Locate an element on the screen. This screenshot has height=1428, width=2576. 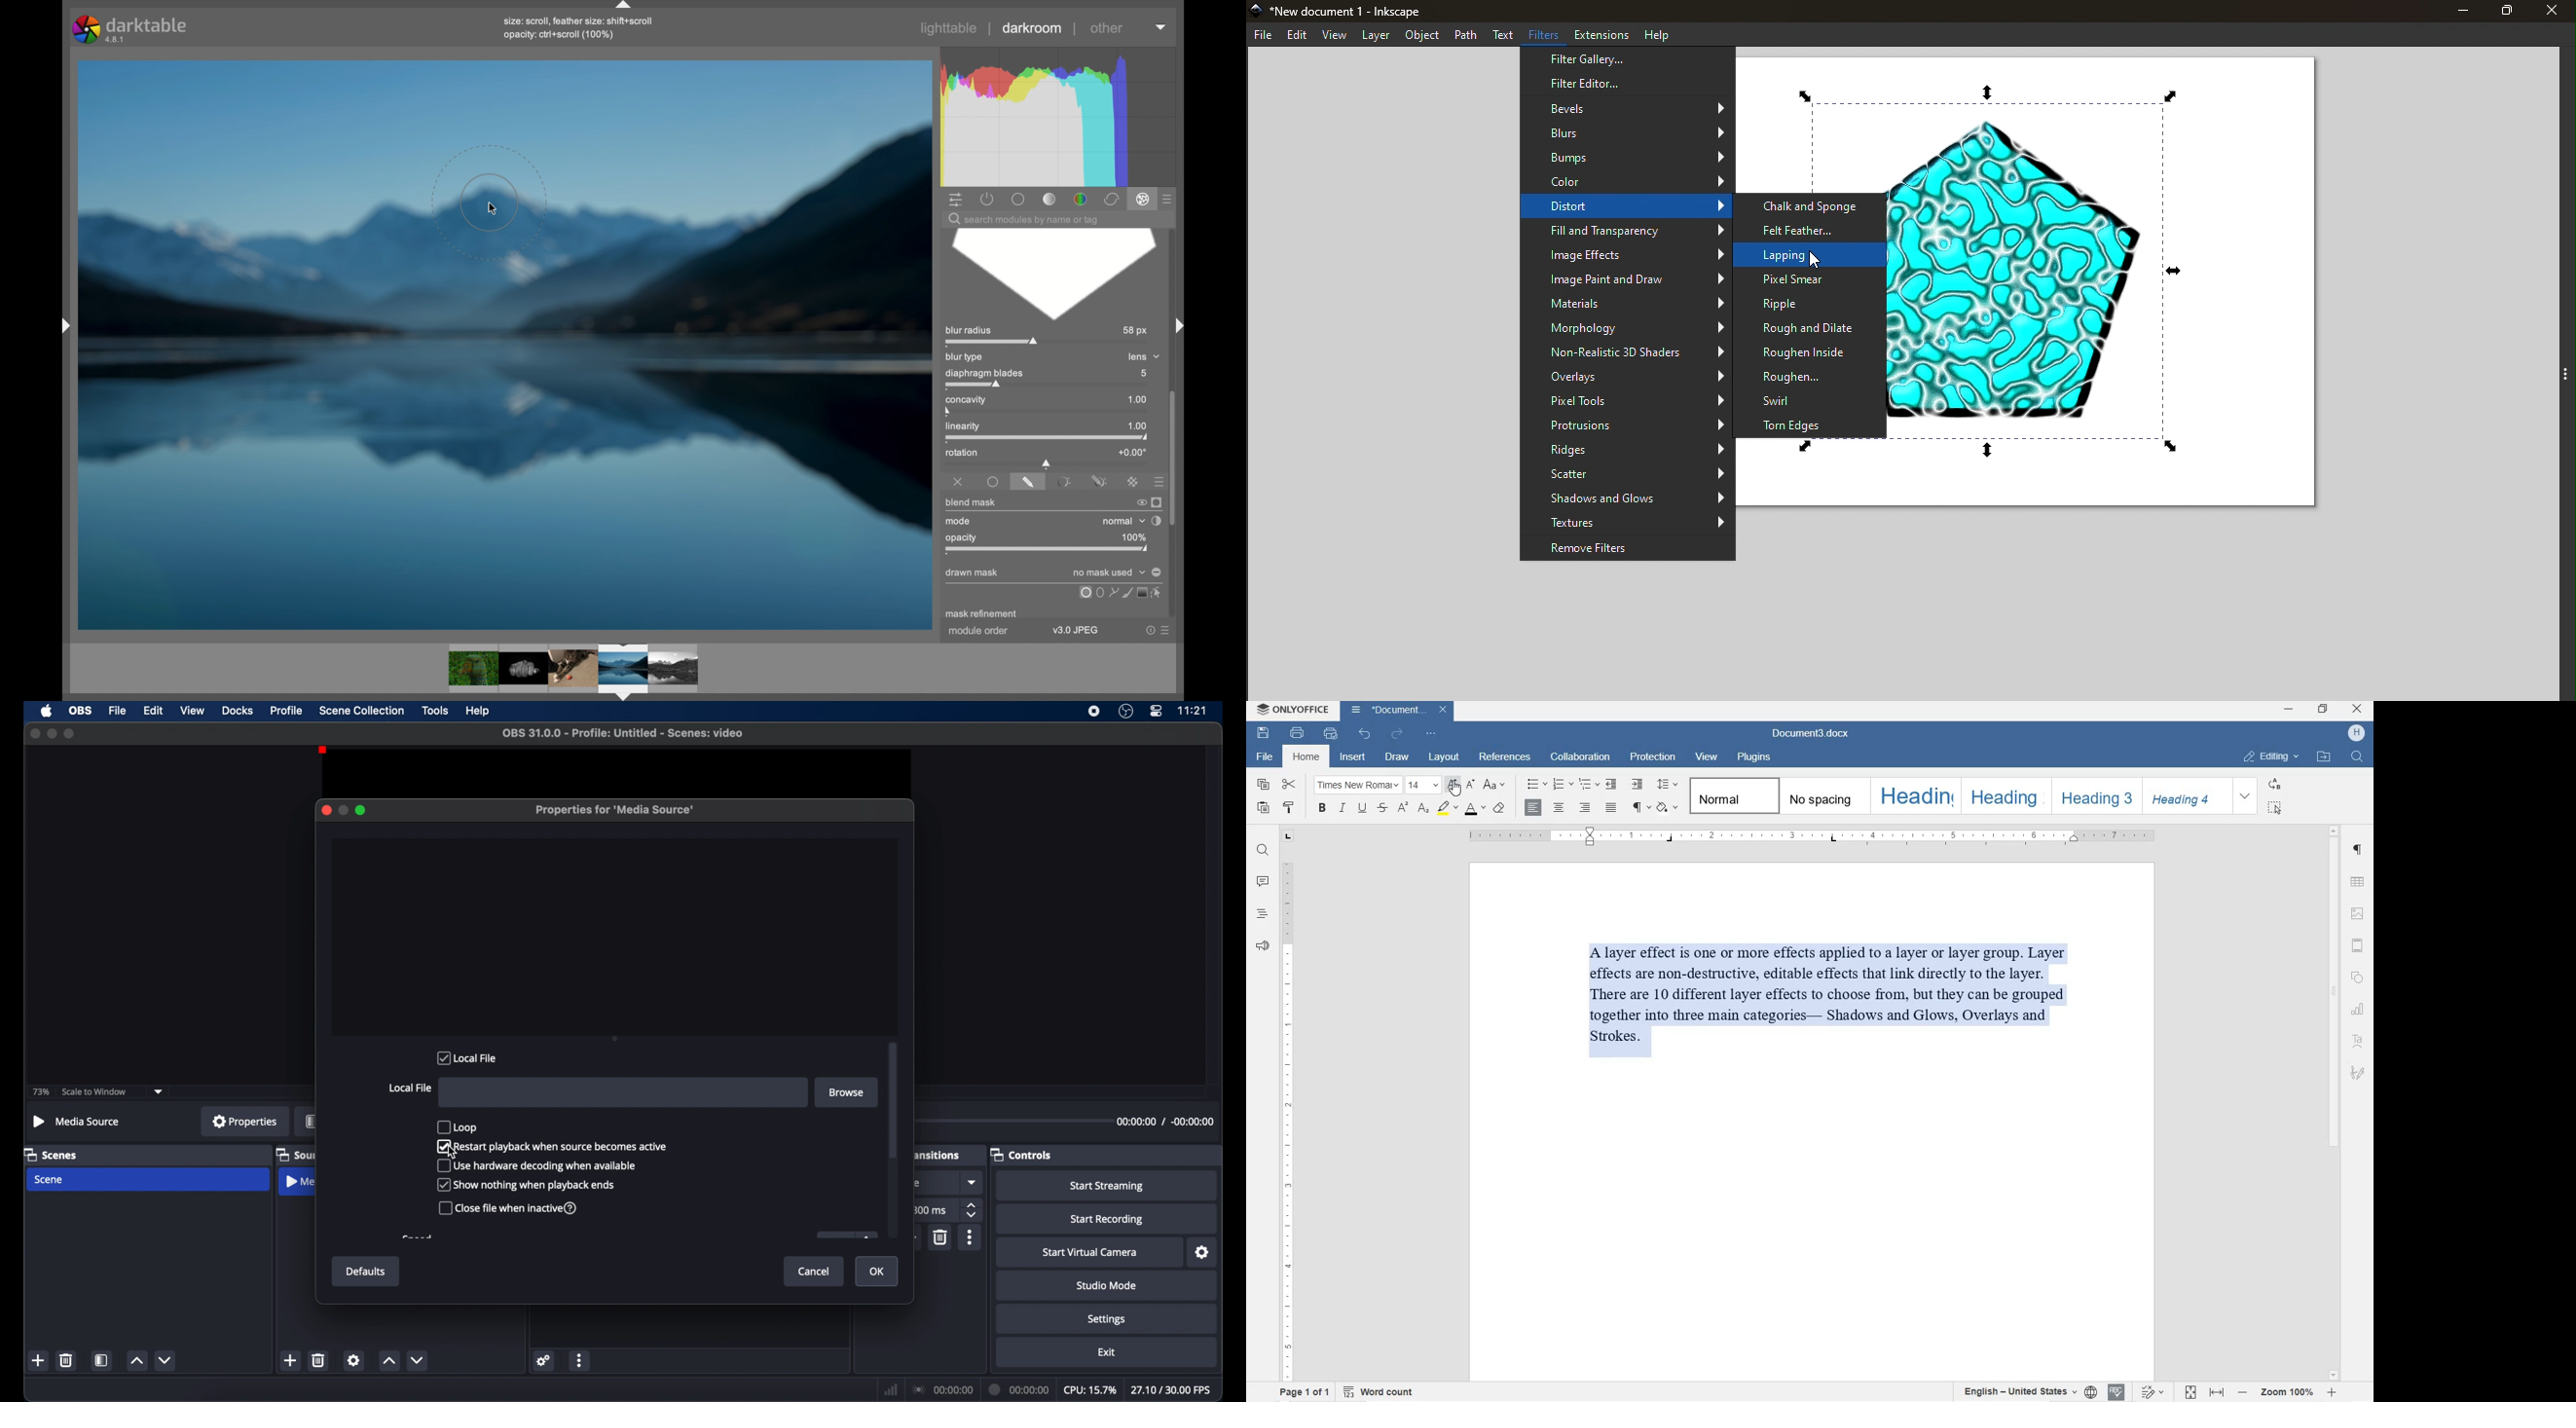
start virtual camera is located at coordinates (1091, 1253).